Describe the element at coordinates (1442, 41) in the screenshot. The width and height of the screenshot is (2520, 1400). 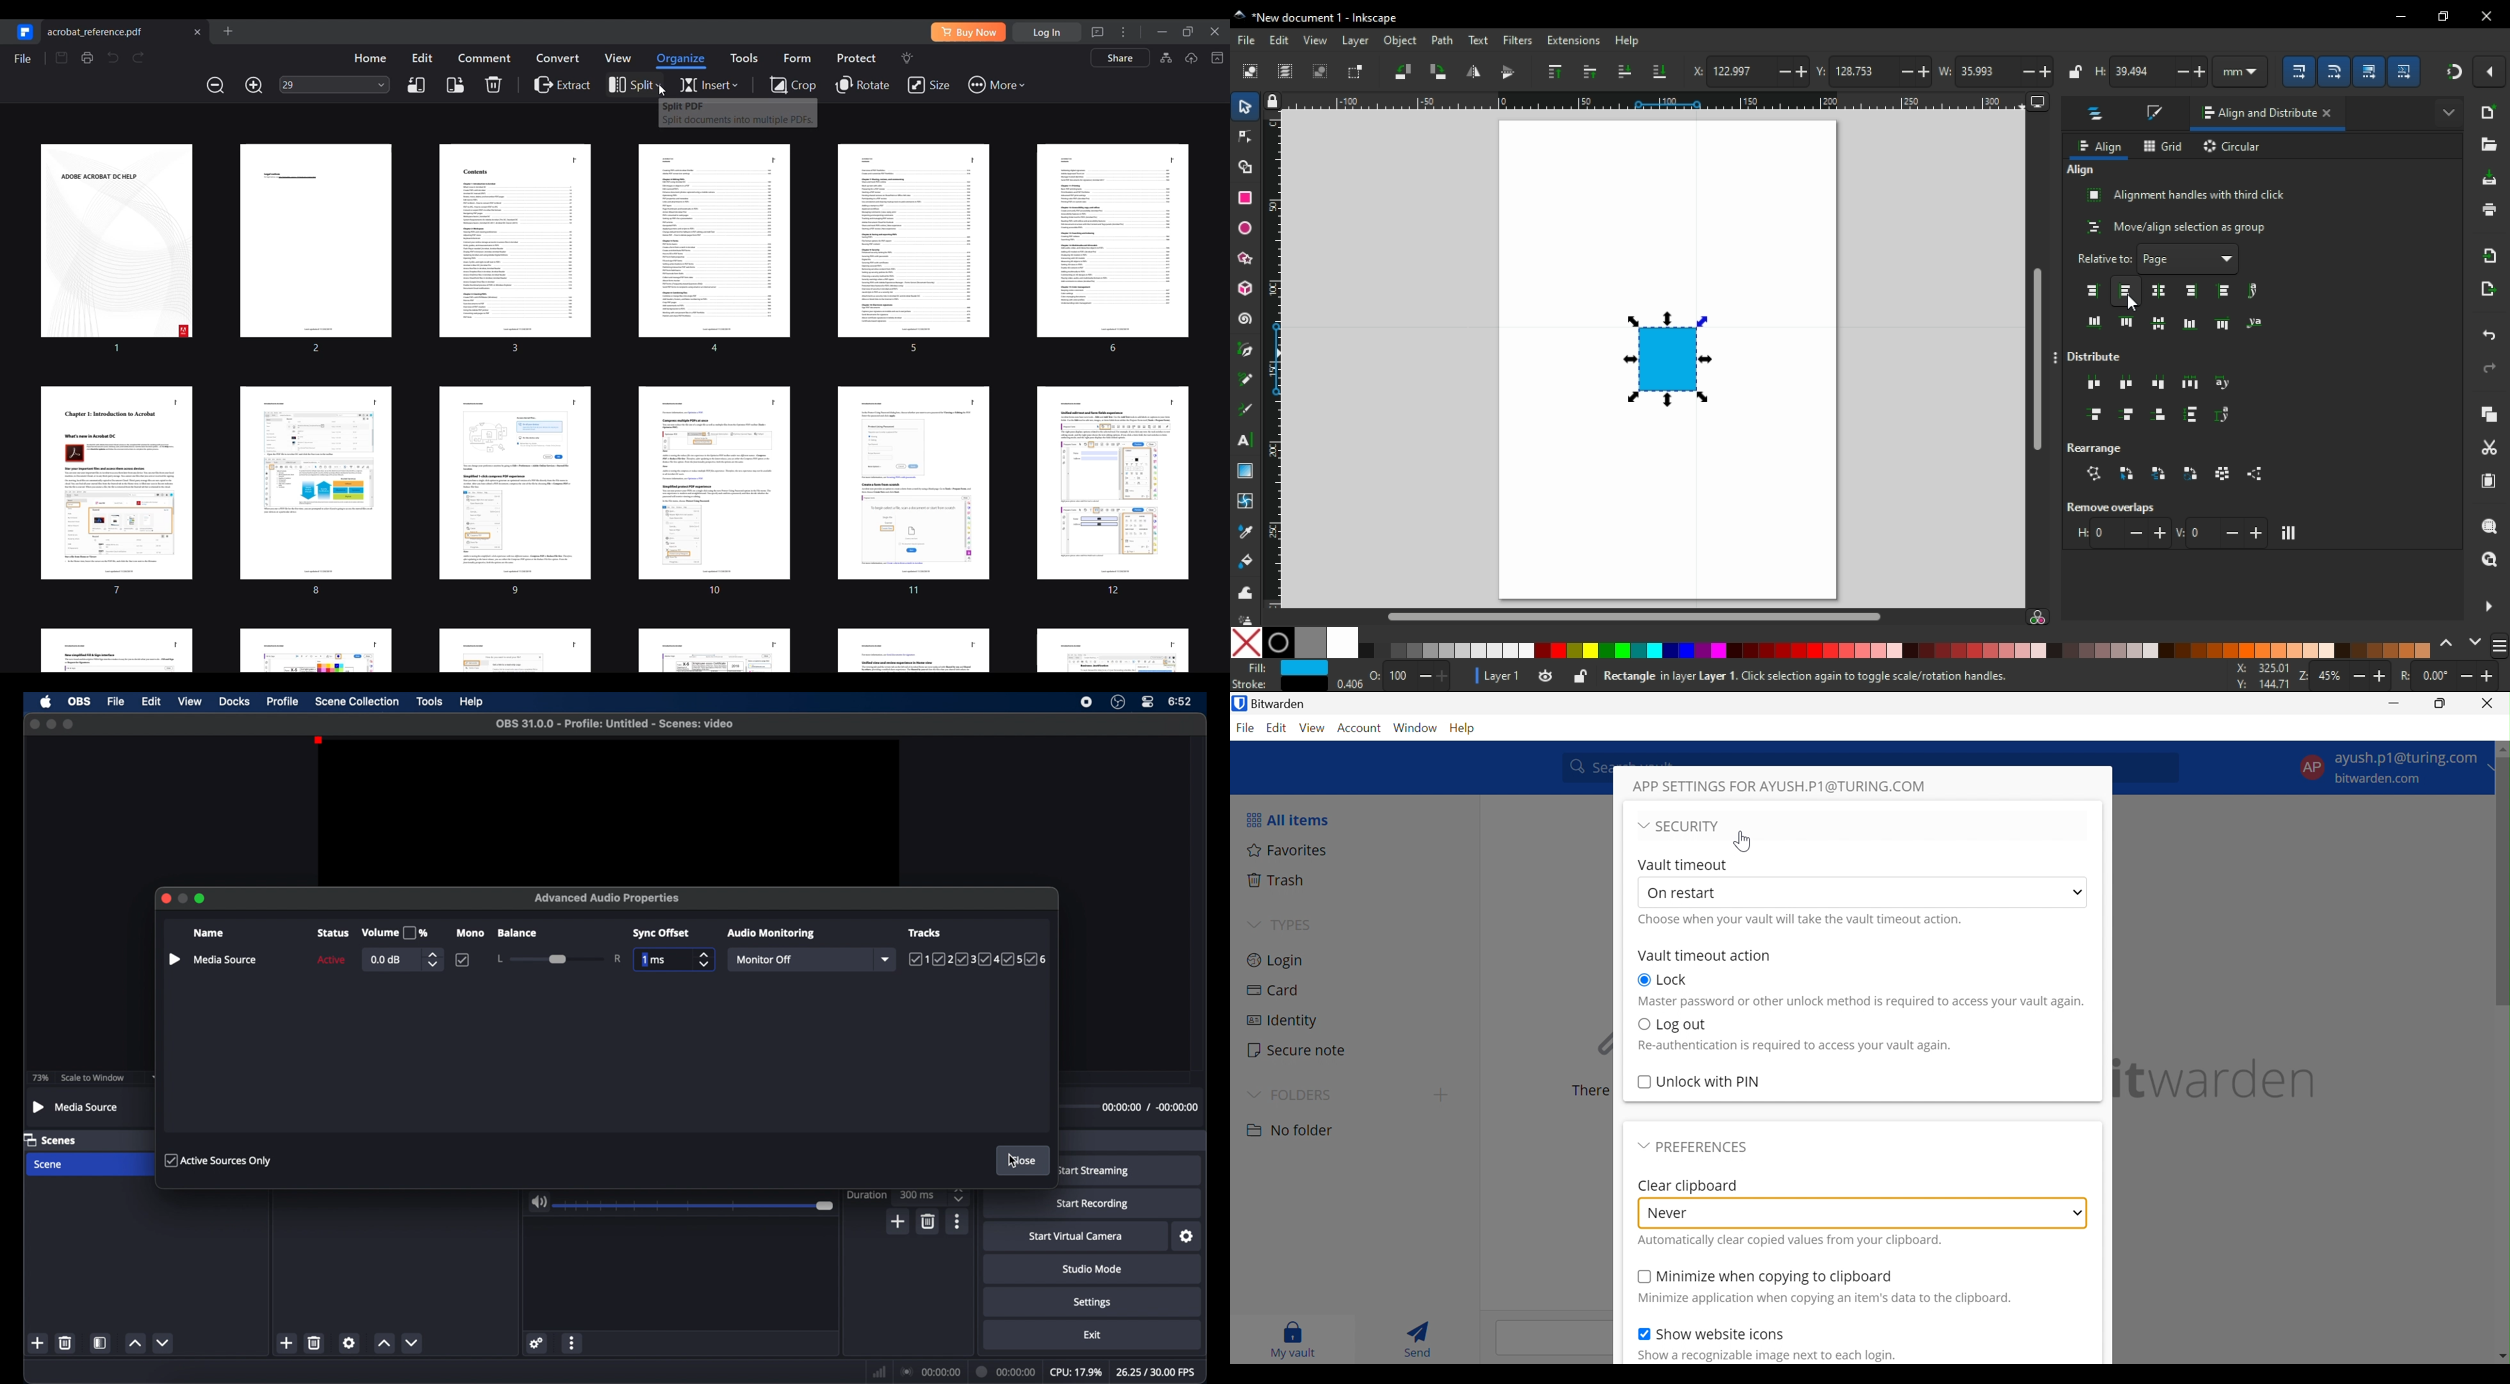
I see `path` at that location.